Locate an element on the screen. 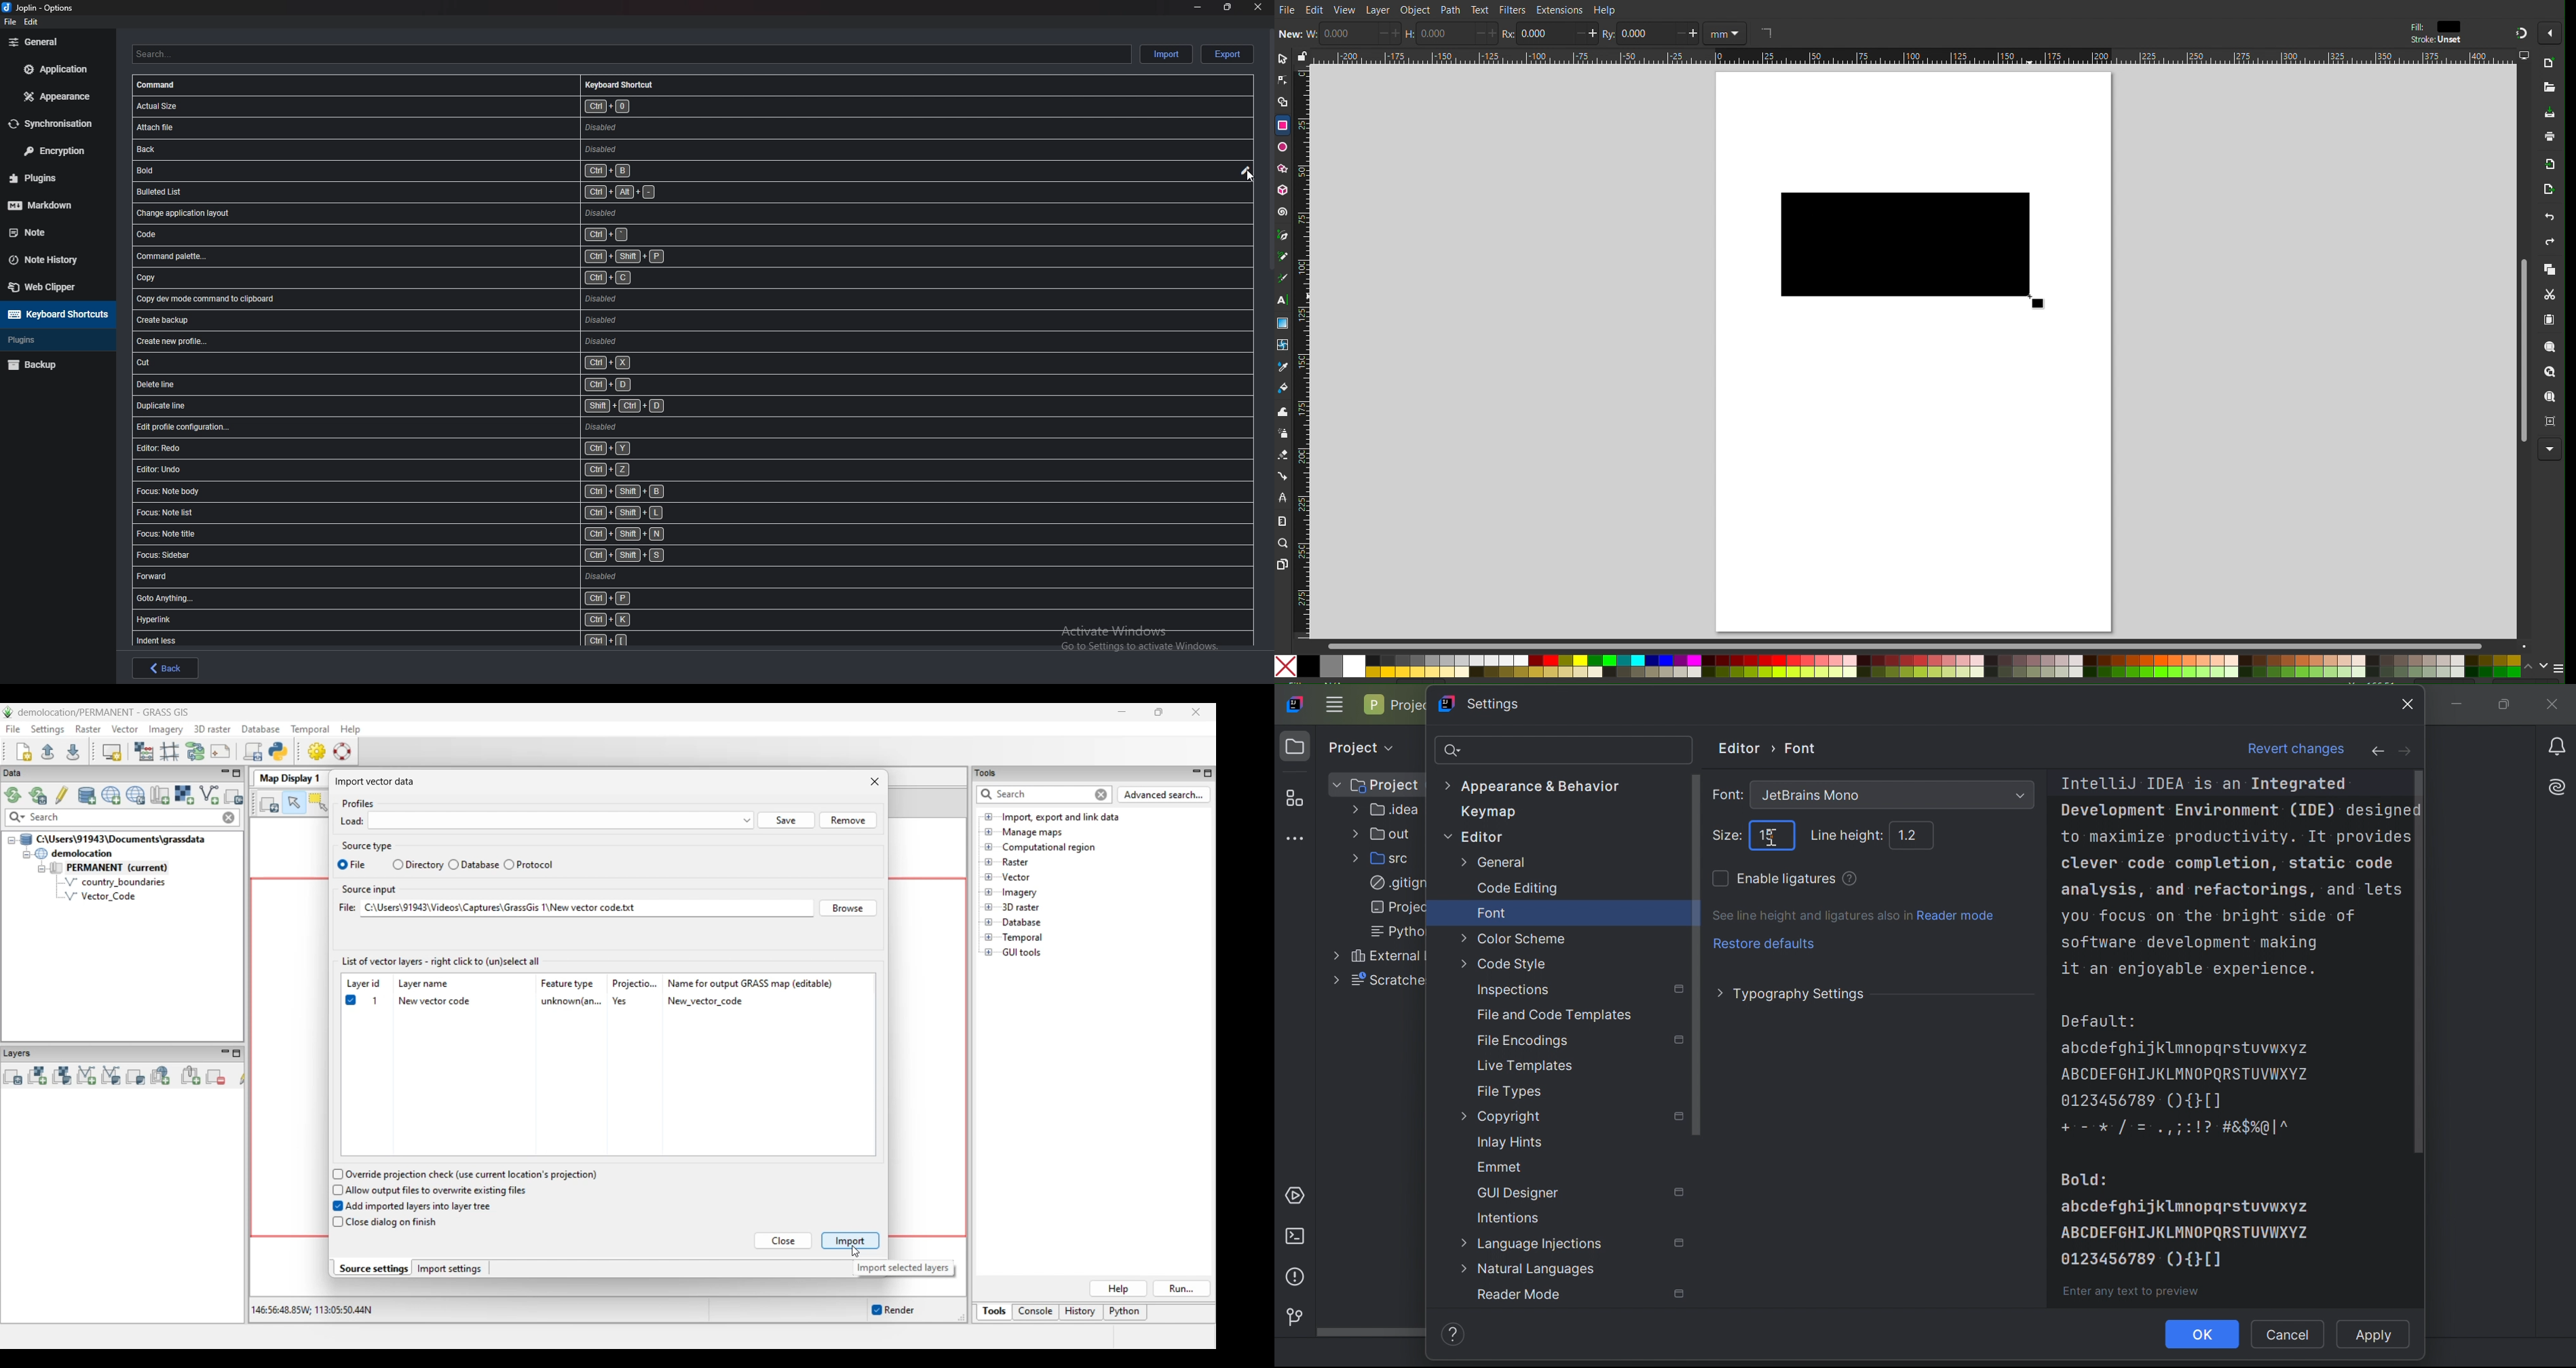 The height and width of the screenshot is (1372, 2576). shortcut is located at coordinates (431, 471).